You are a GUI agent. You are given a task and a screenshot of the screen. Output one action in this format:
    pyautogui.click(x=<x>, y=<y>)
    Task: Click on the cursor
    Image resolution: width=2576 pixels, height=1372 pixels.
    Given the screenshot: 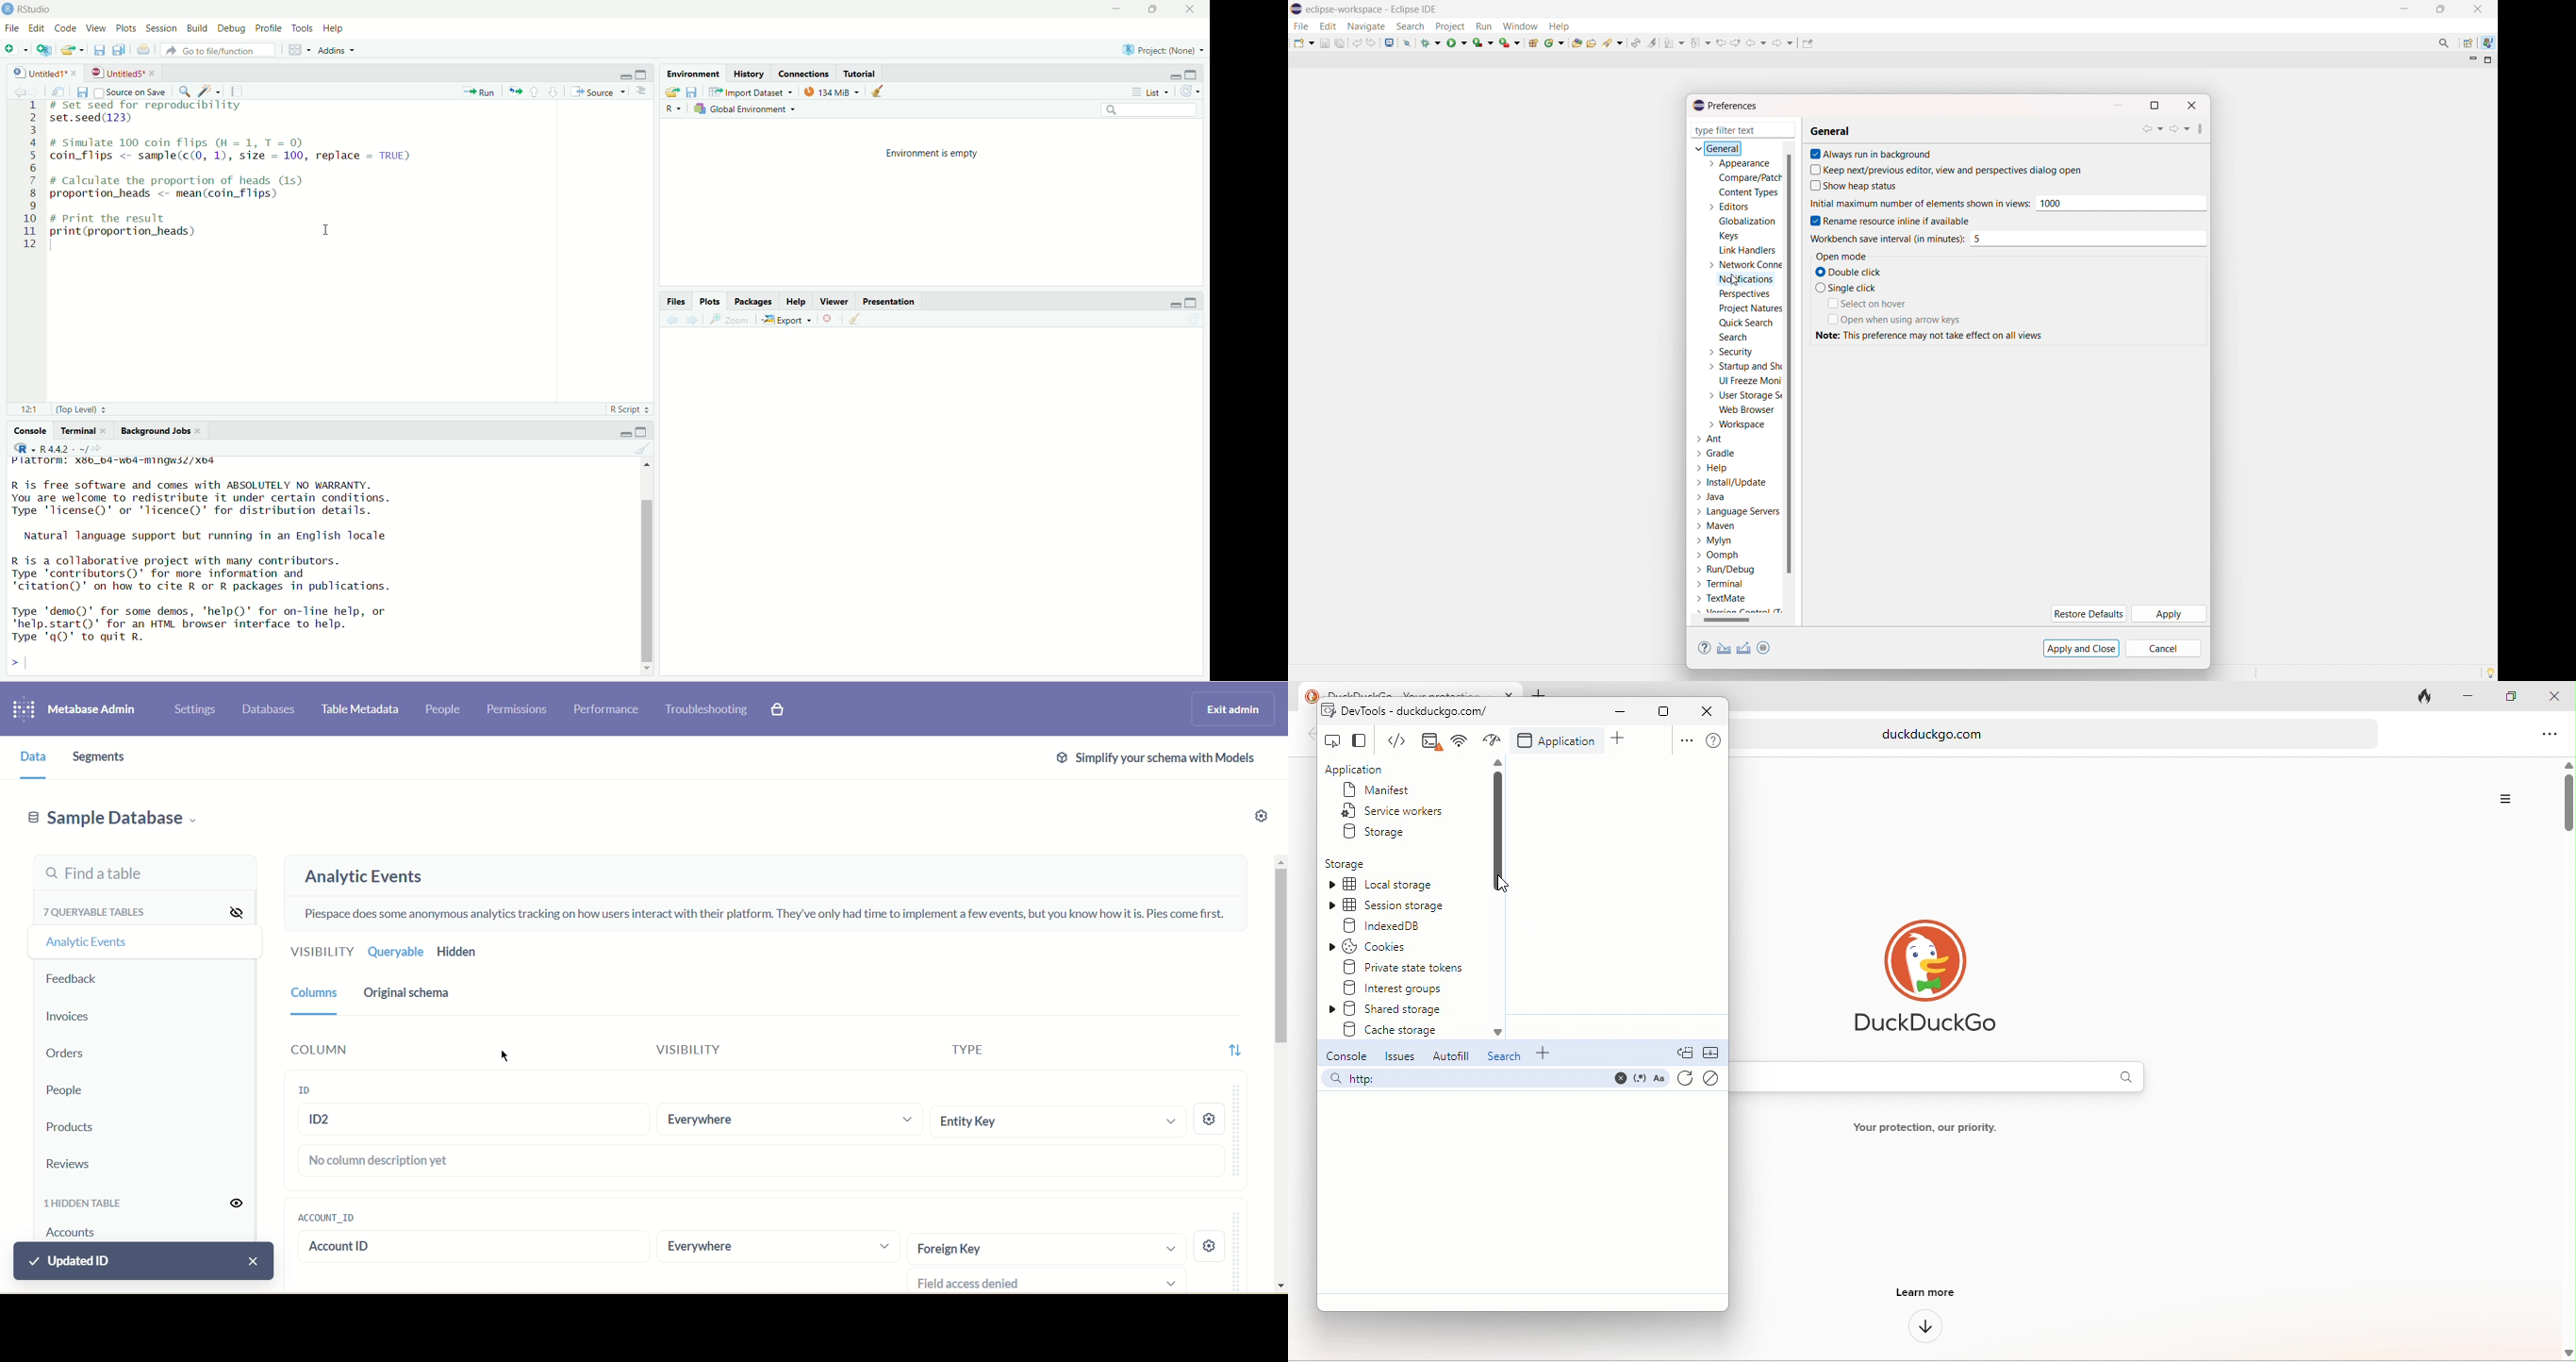 What is the action you would take?
    pyautogui.click(x=327, y=230)
    